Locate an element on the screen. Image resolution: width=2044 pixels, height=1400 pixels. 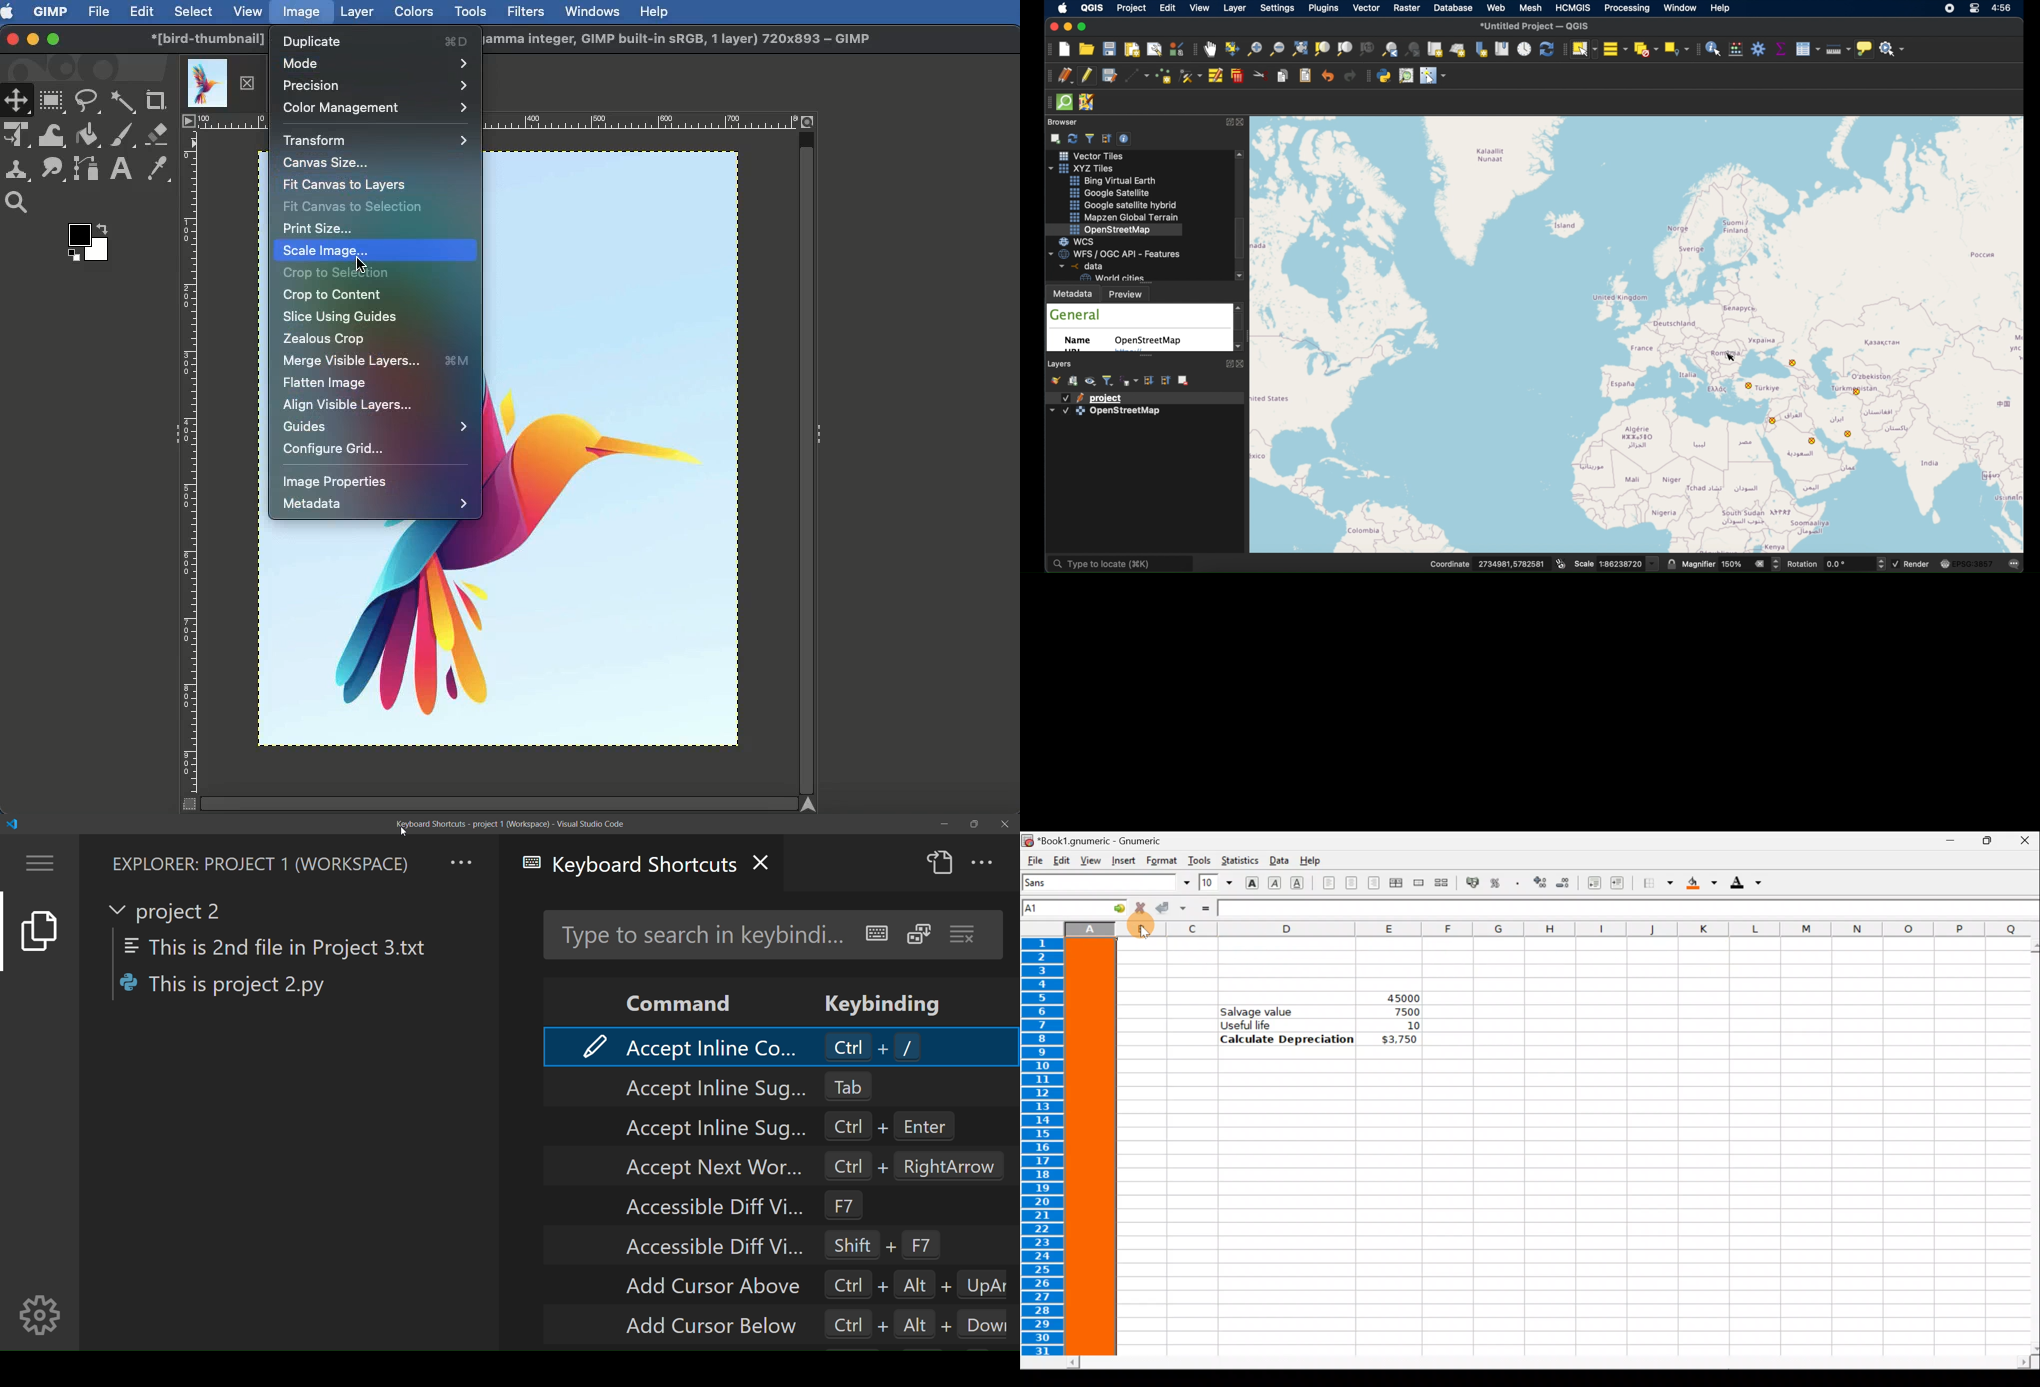
minimize is located at coordinates (1067, 27).